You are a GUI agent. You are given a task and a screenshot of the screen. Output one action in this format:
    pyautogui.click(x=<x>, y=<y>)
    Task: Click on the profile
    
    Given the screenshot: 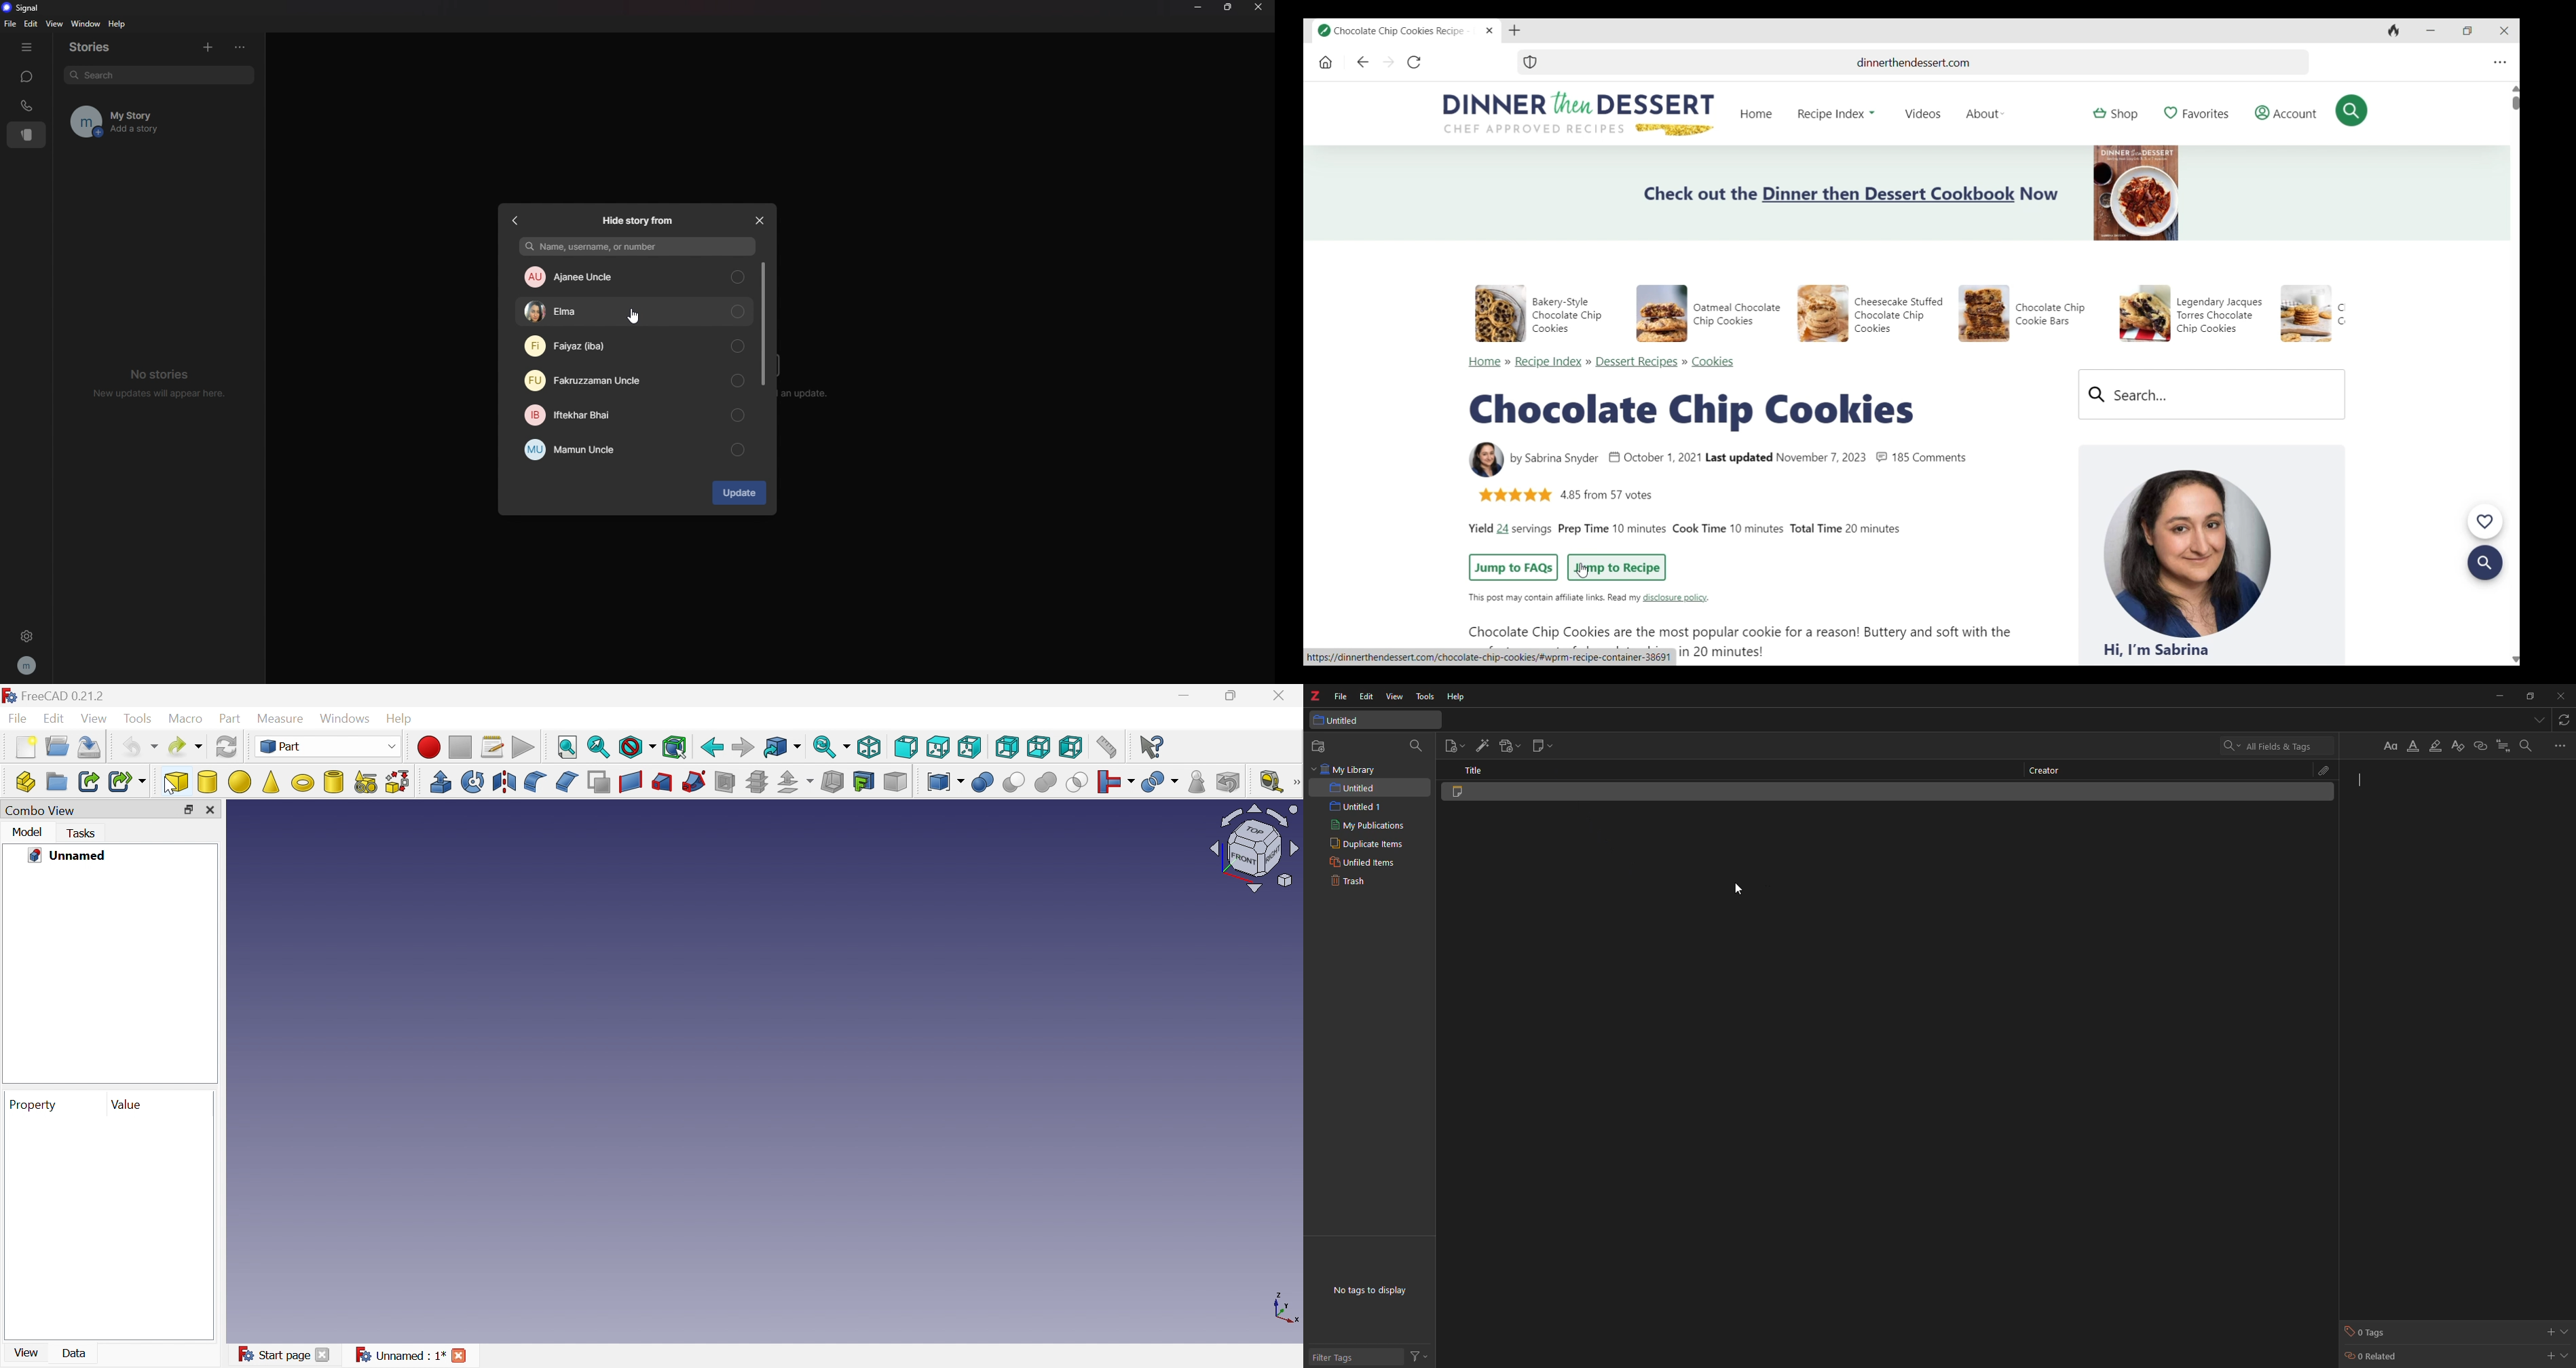 What is the action you would take?
    pyautogui.click(x=28, y=665)
    